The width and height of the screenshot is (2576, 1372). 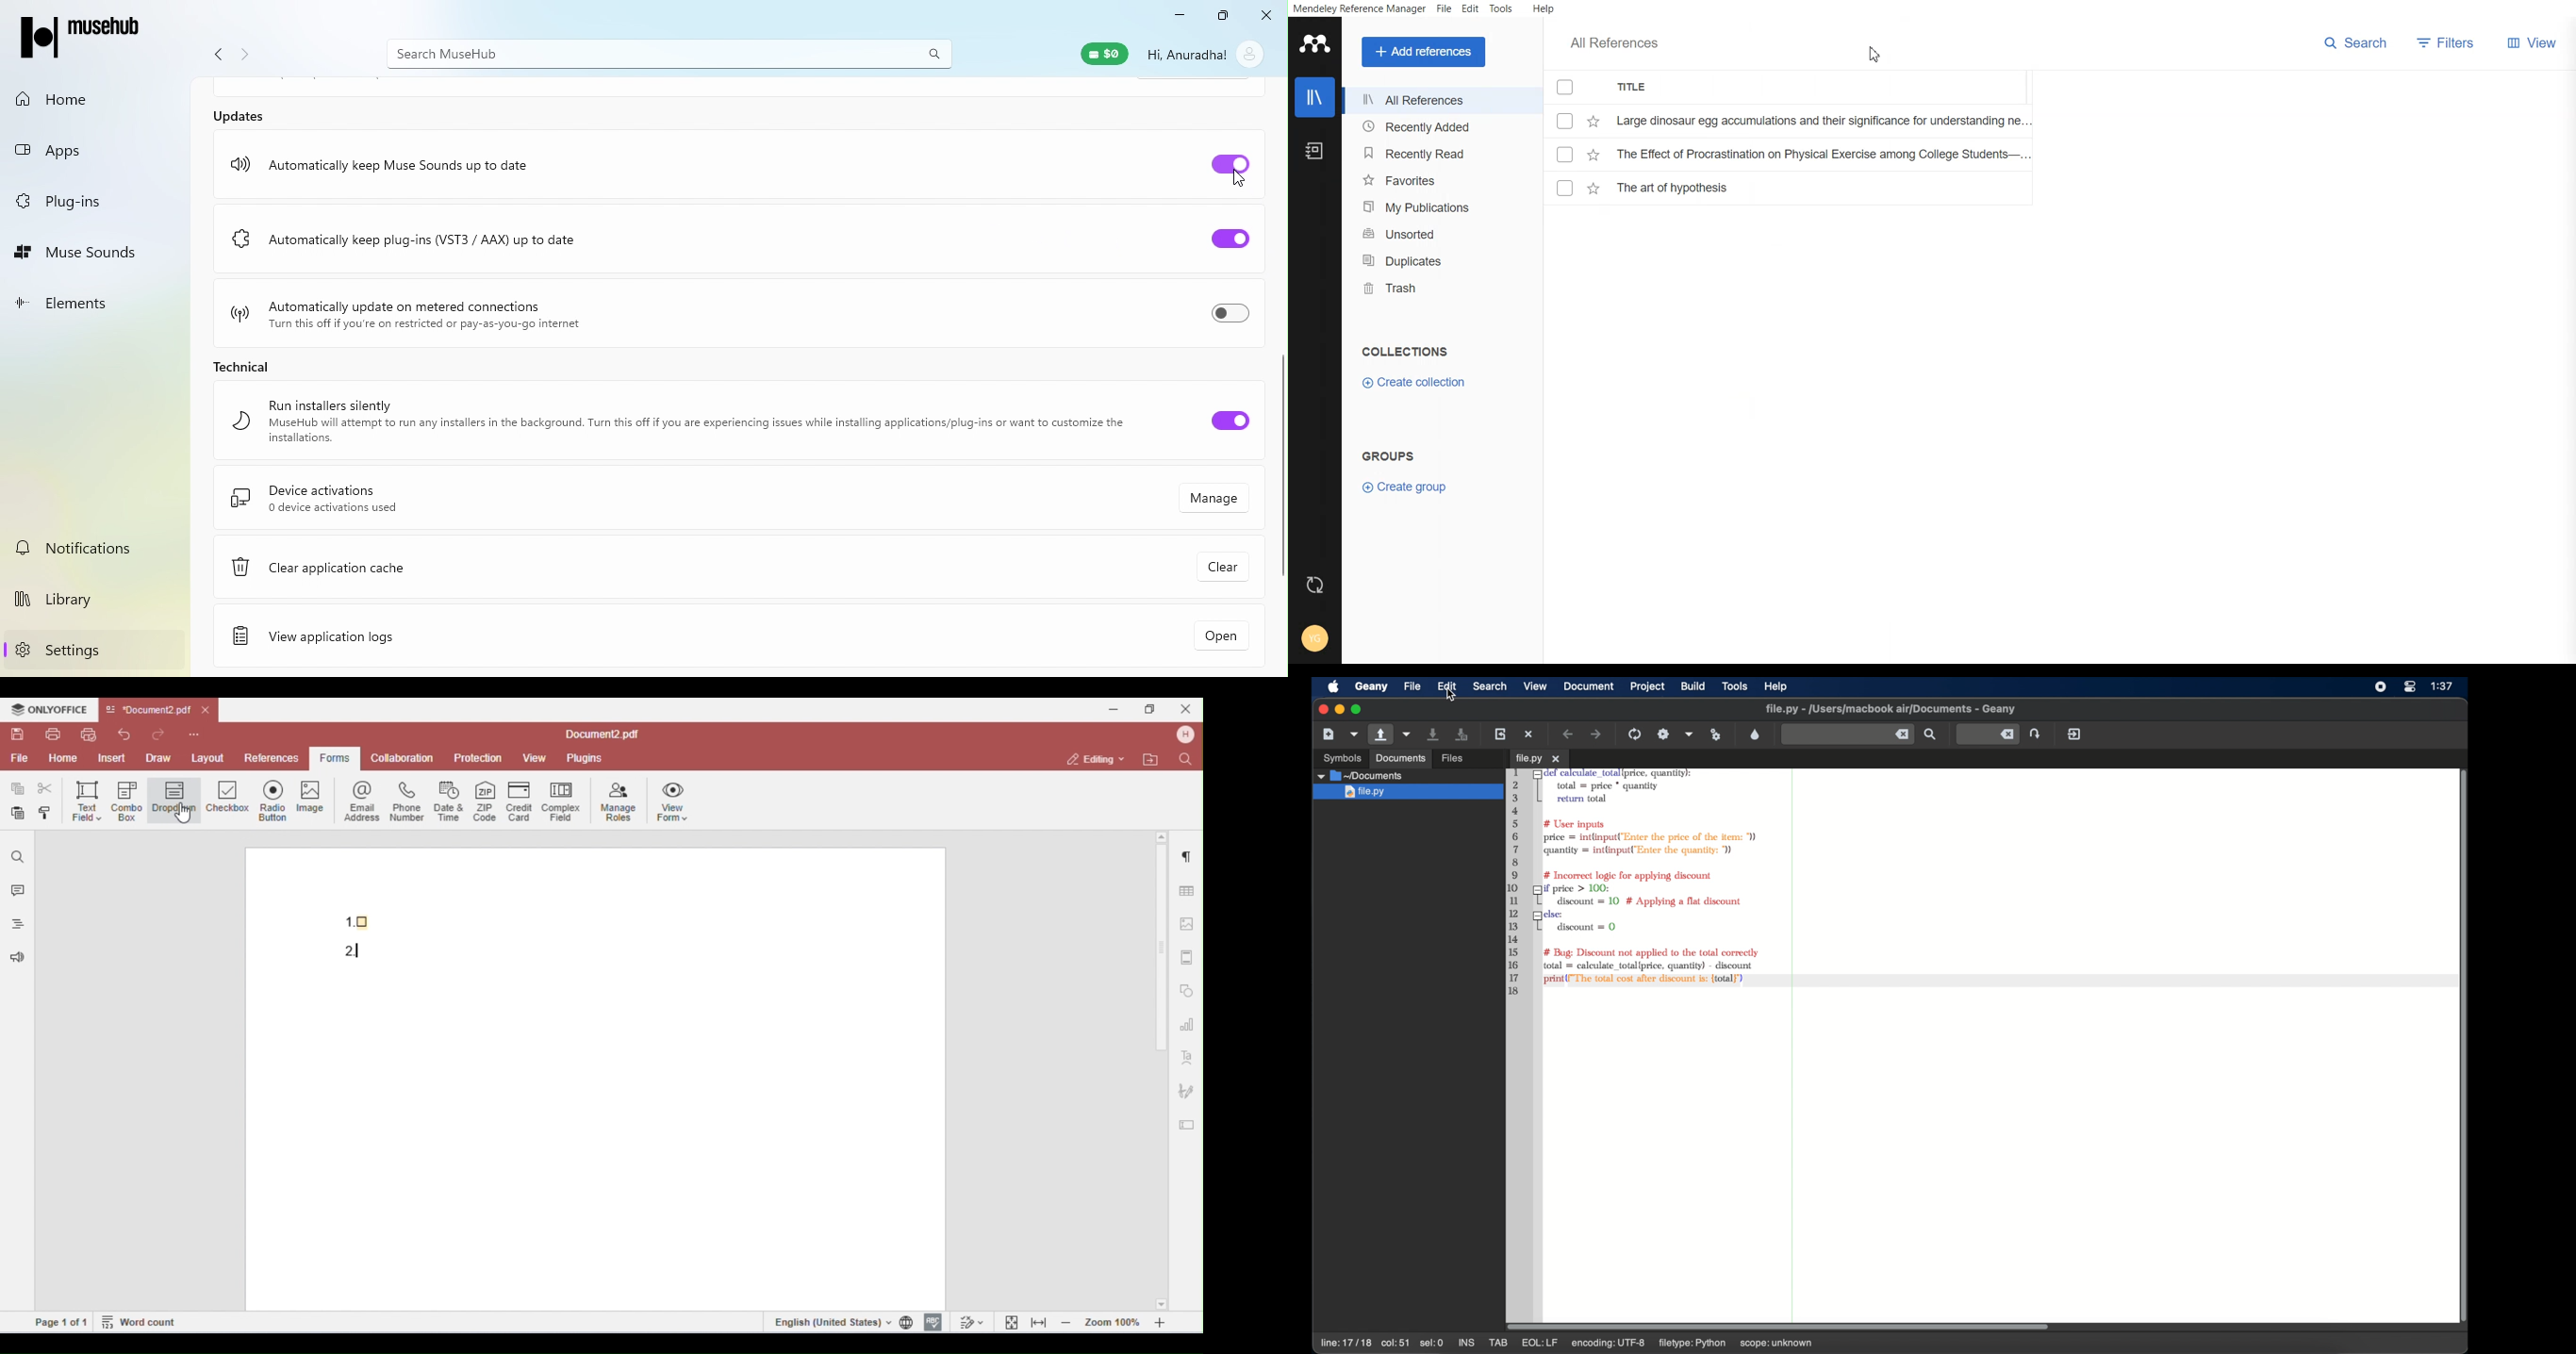 What do you see at coordinates (1414, 384) in the screenshot?
I see `Create collection` at bounding box center [1414, 384].